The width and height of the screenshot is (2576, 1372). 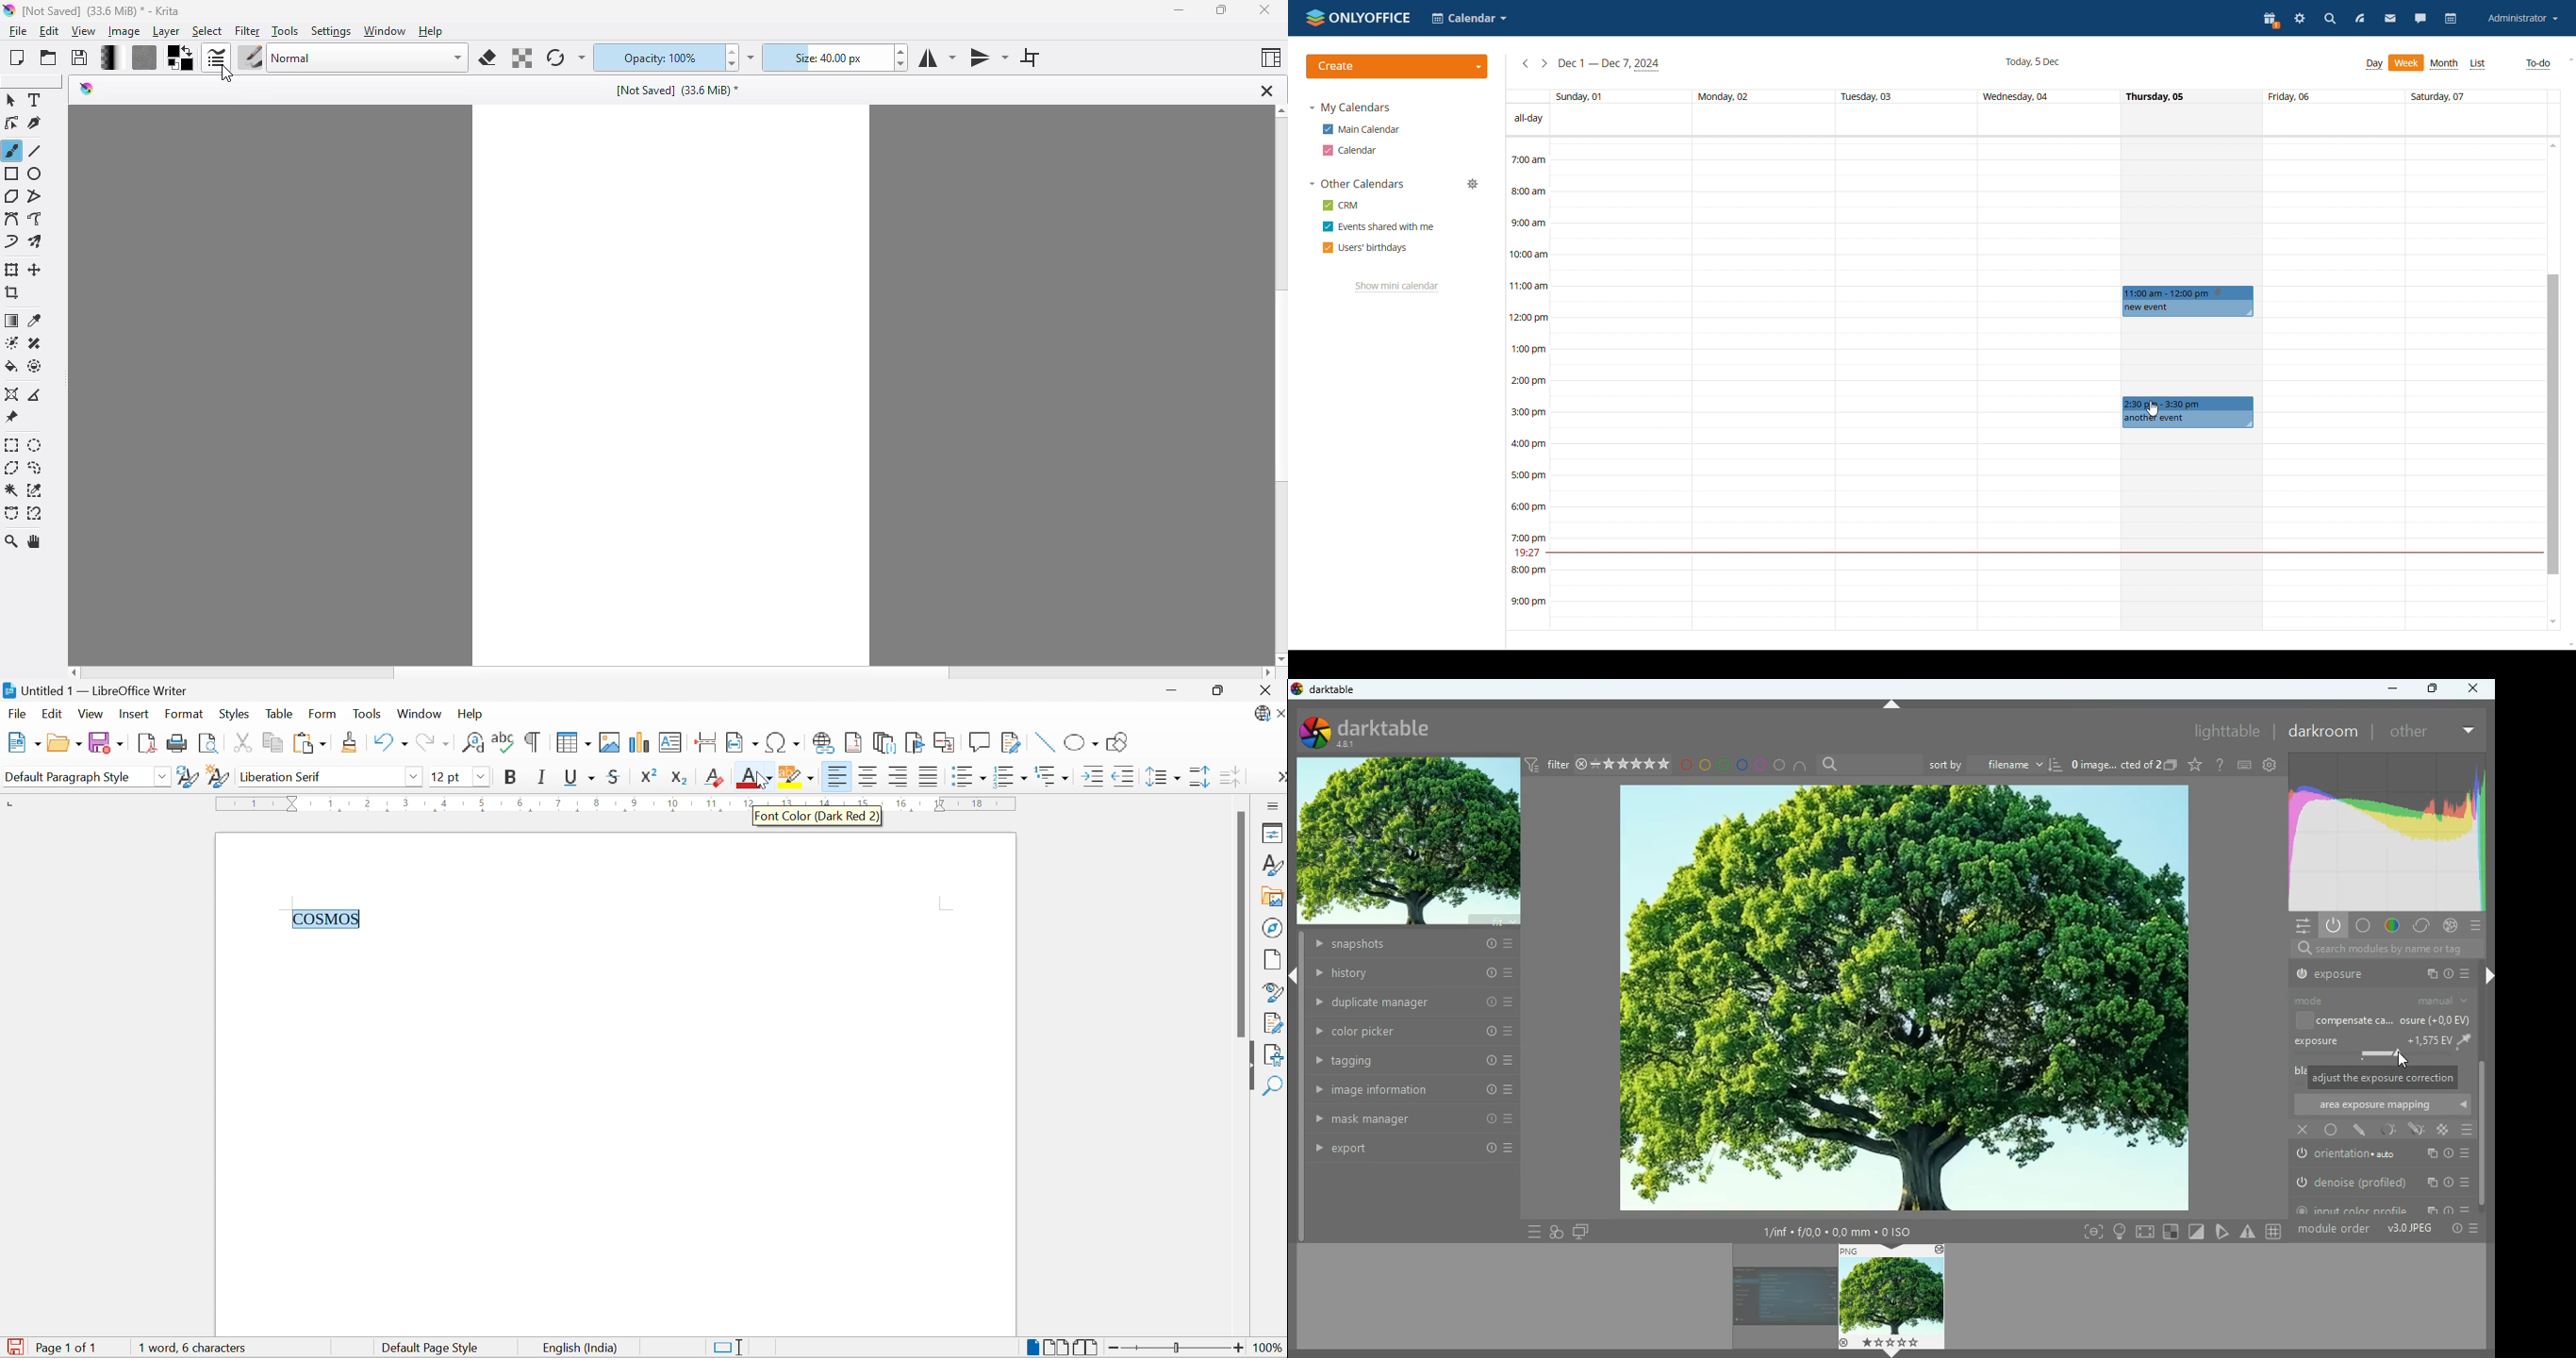 What do you see at coordinates (11, 243) in the screenshot?
I see `dynamic brush tool` at bounding box center [11, 243].